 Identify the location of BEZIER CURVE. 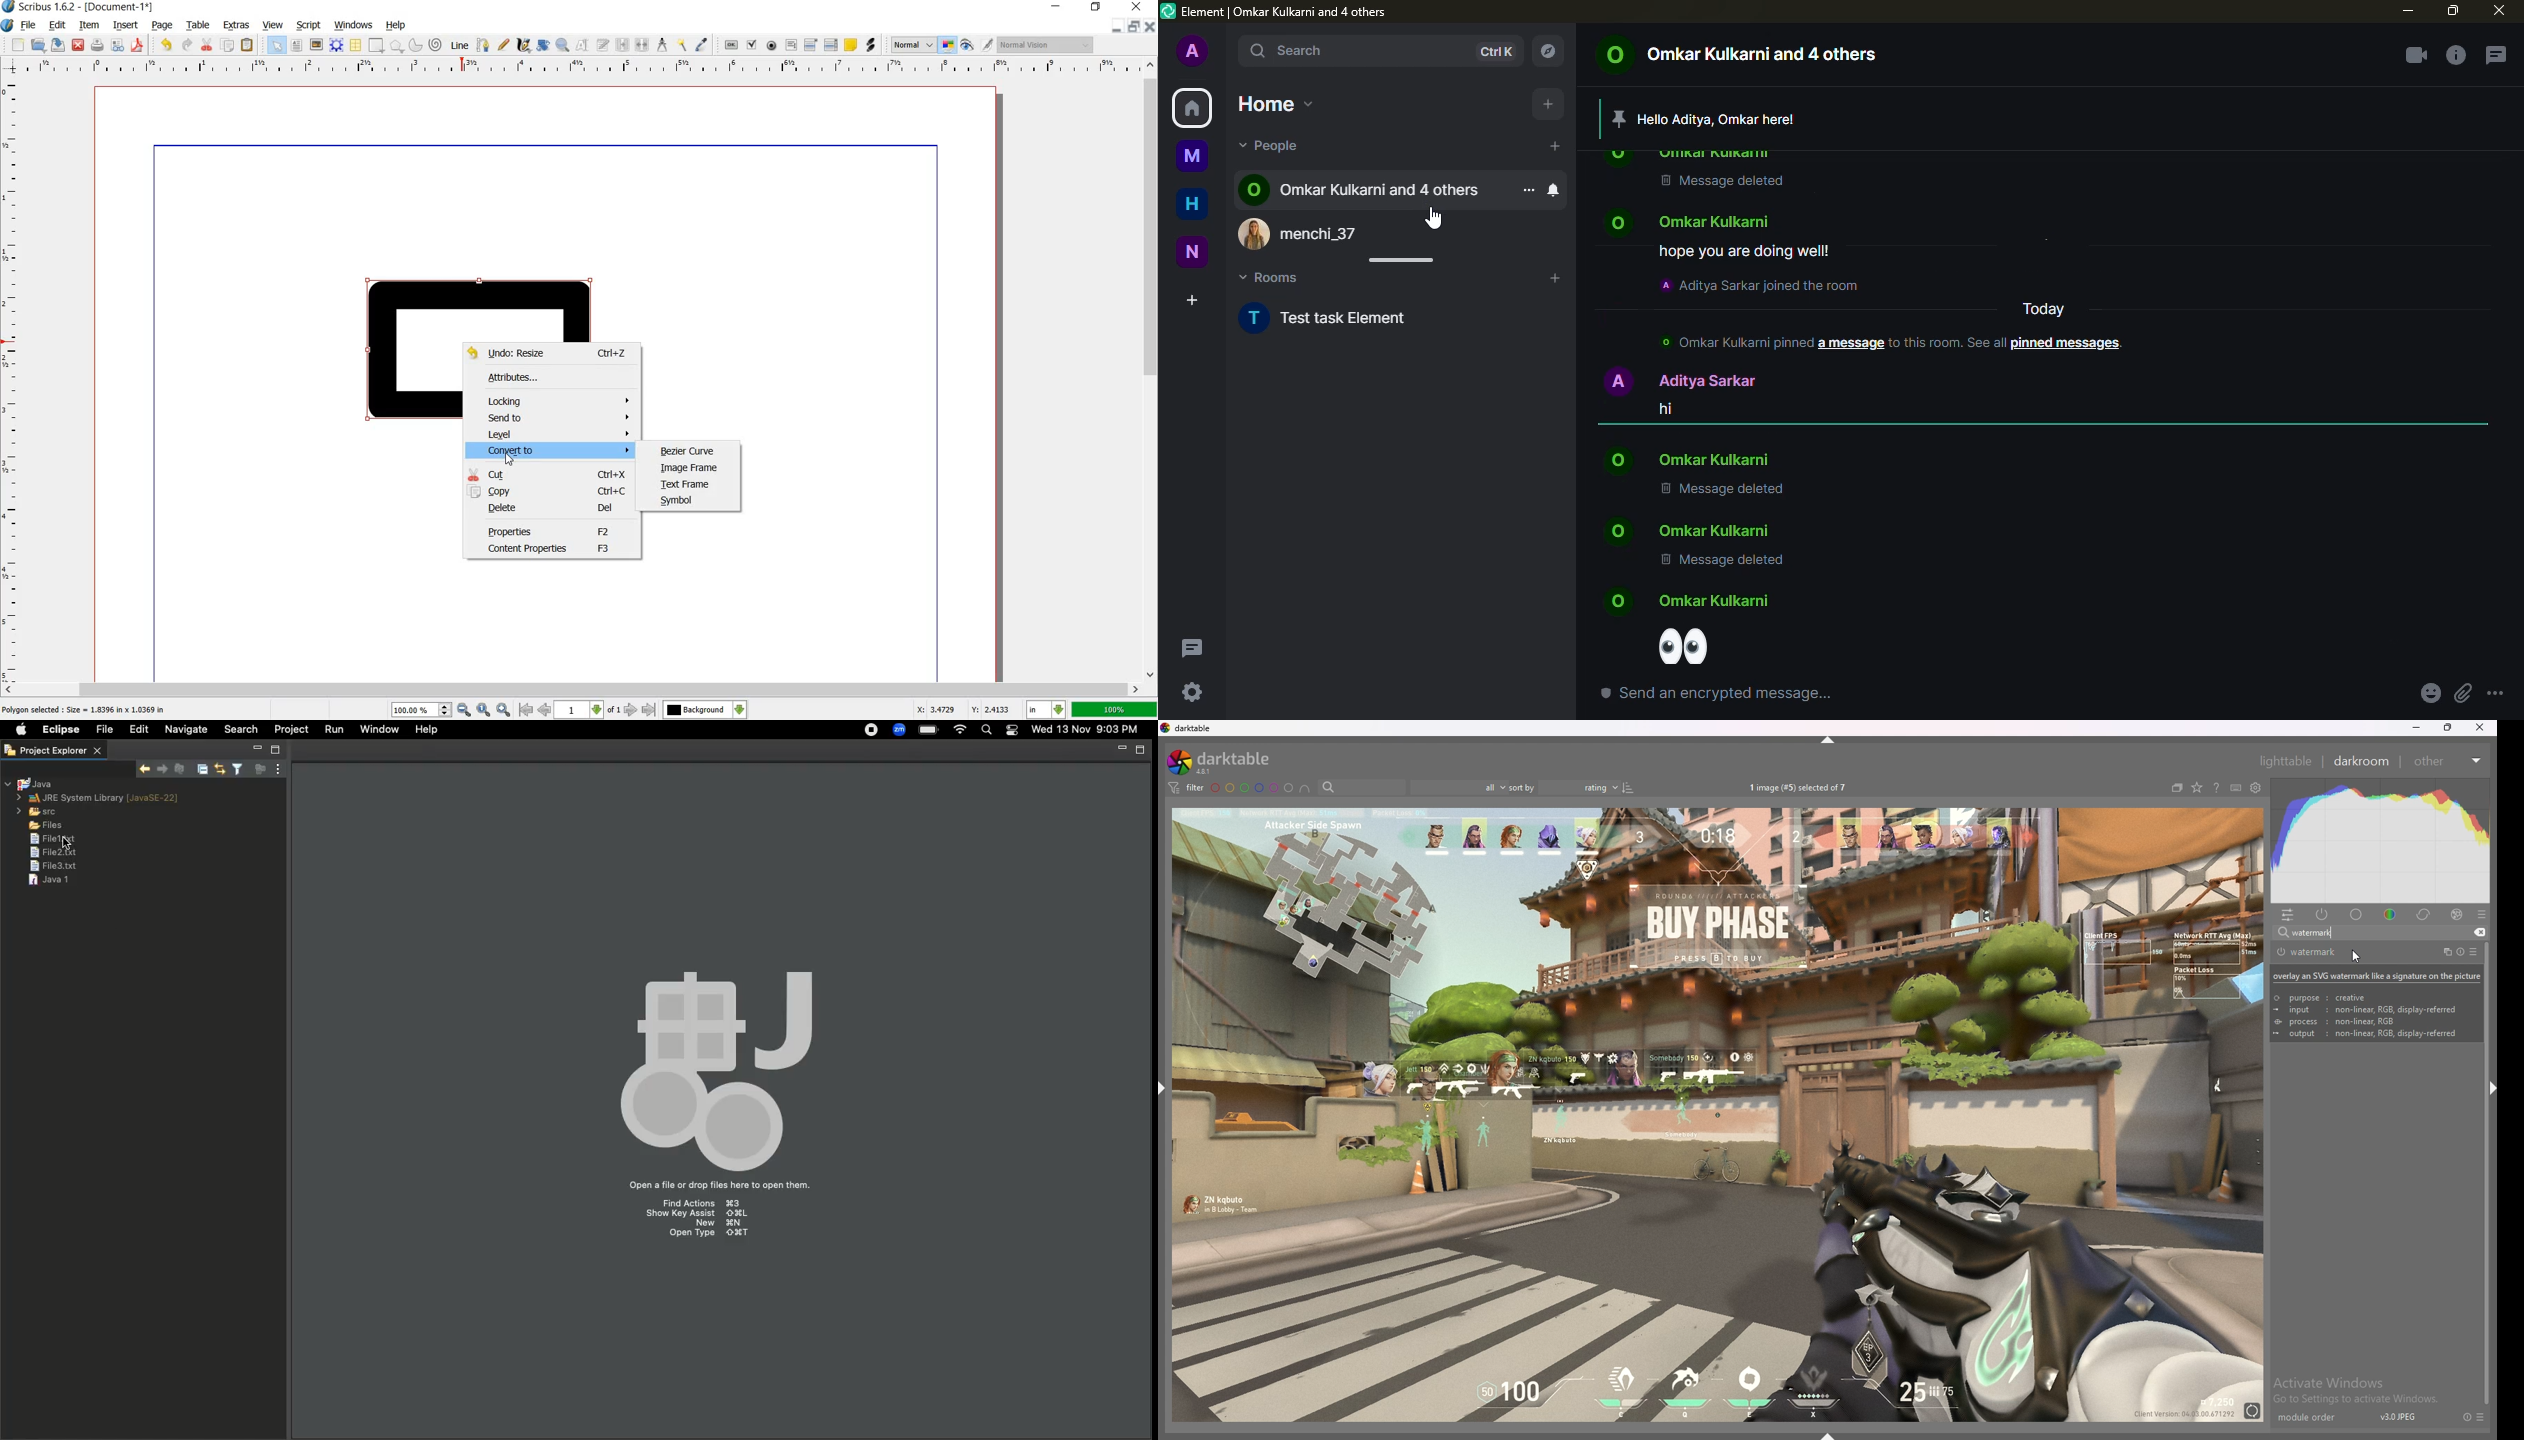
(691, 450).